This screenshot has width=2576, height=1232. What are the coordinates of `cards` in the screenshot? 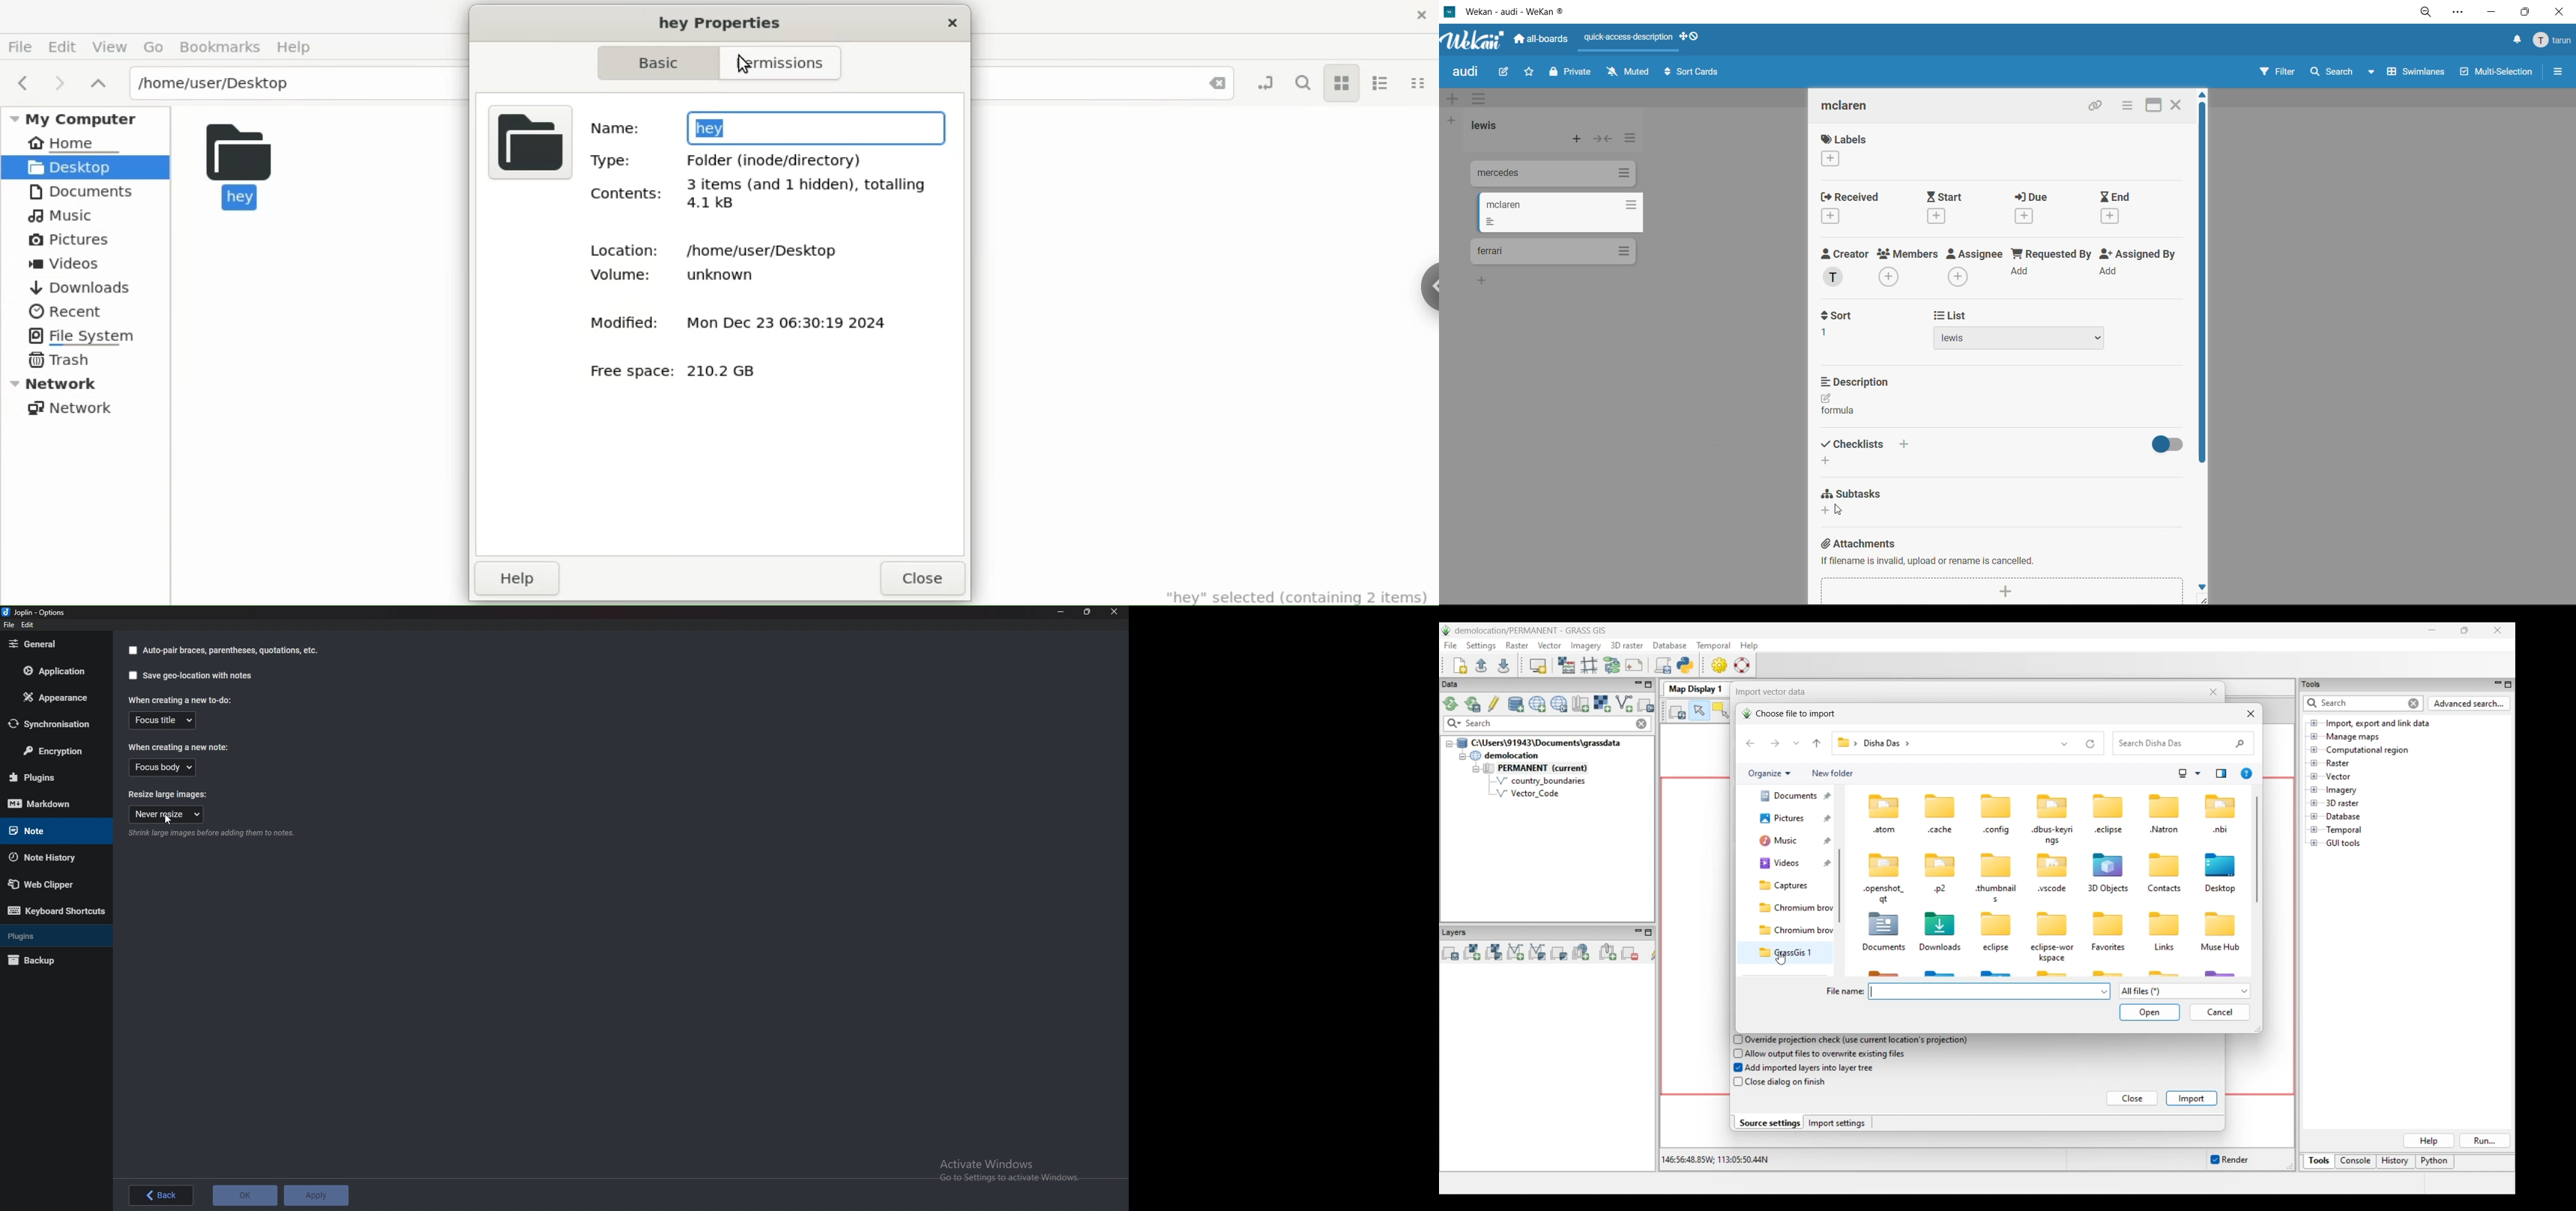 It's located at (1559, 213).